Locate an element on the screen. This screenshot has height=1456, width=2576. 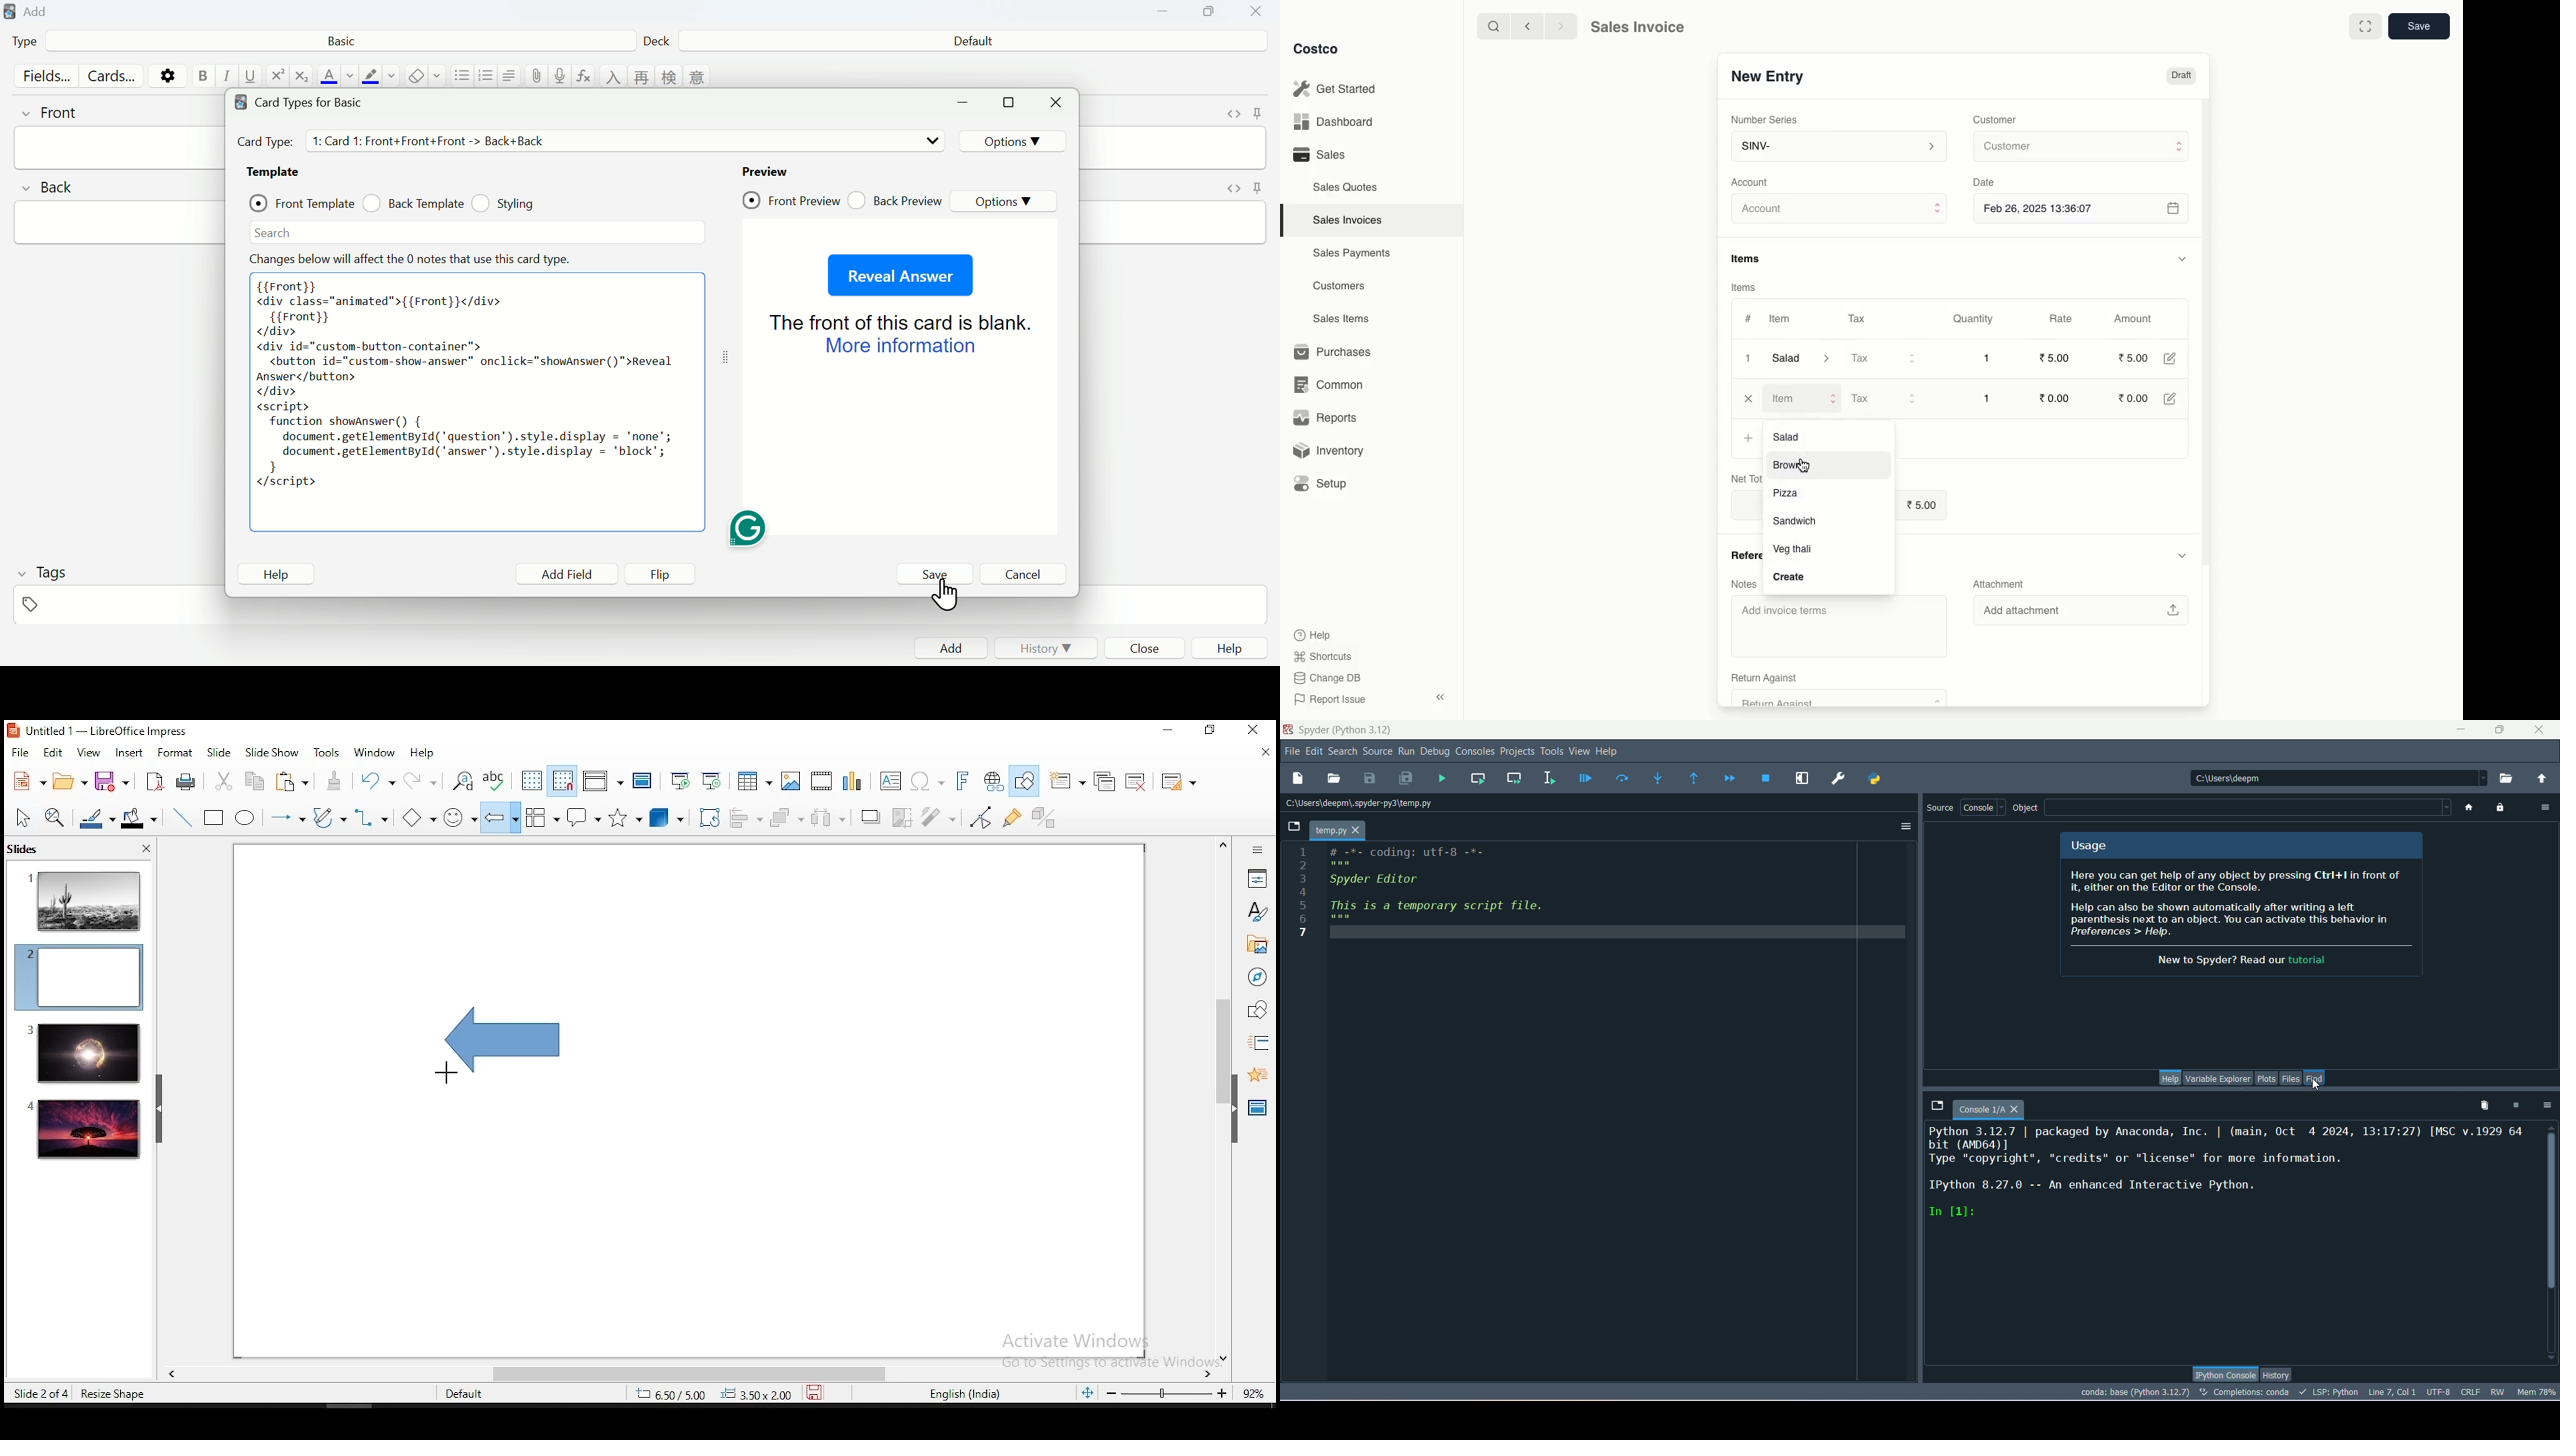
1 is located at coordinates (1987, 398).